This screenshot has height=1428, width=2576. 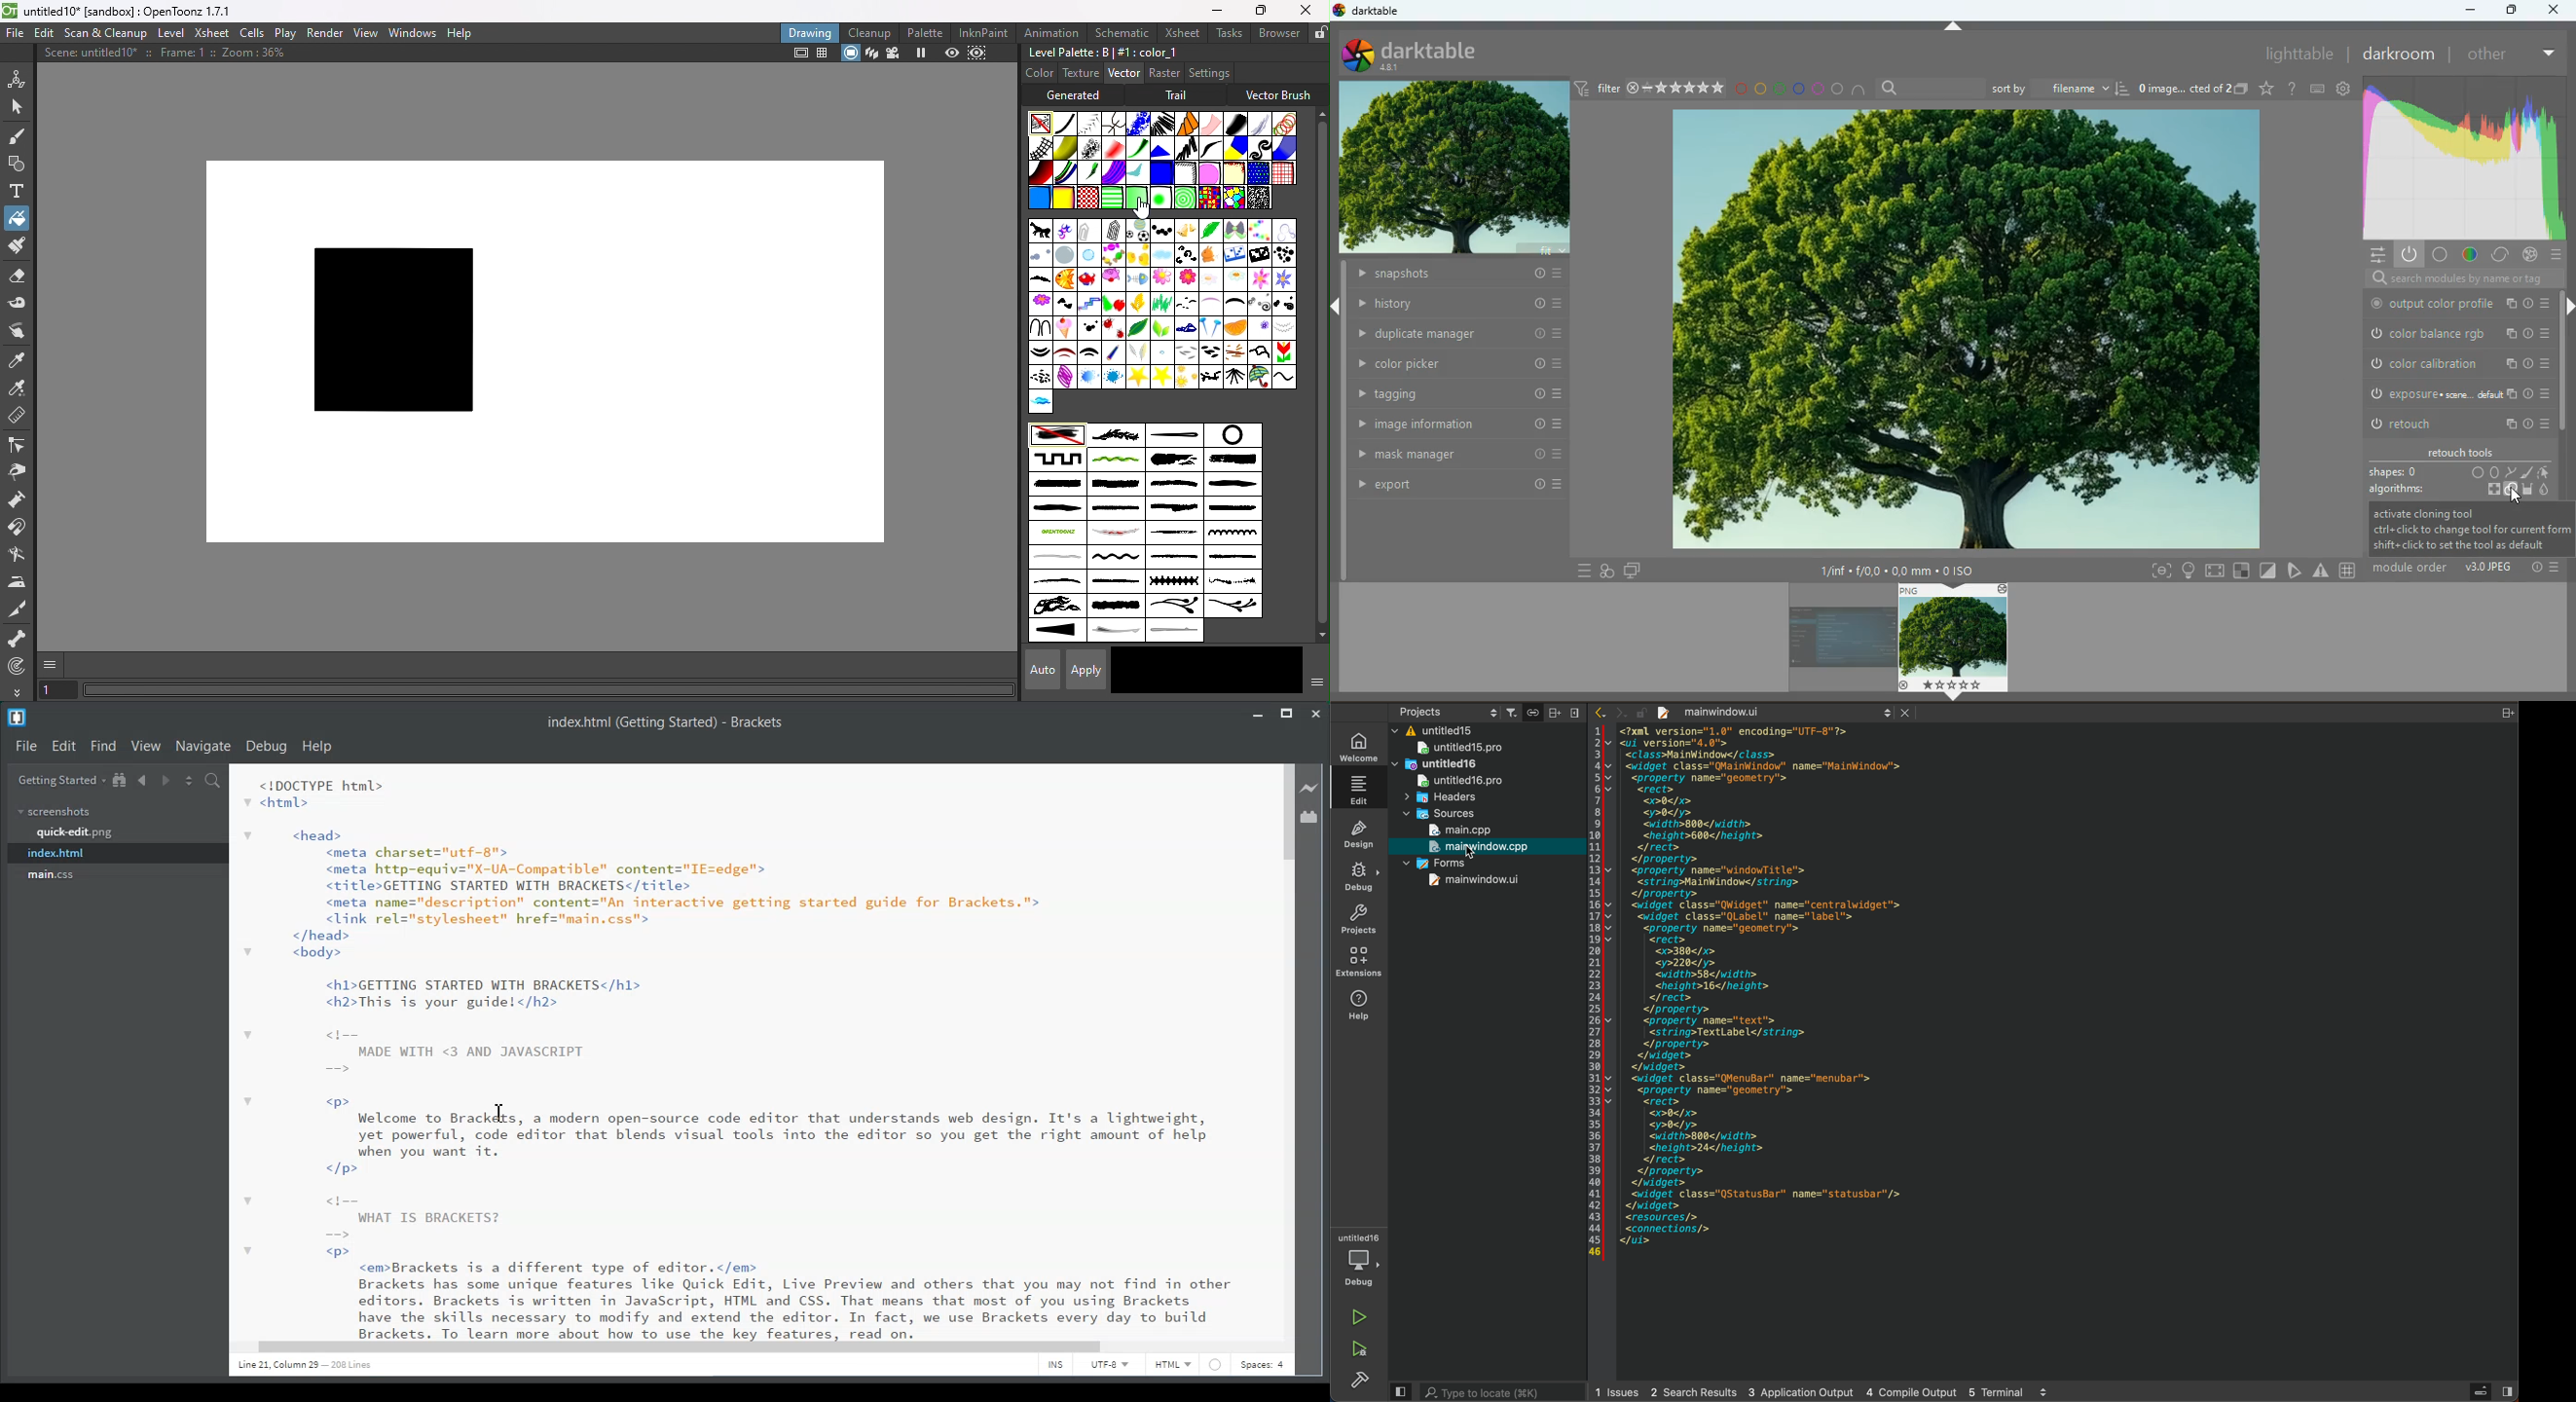 What do you see at coordinates (1399, 1391) in the screenshot?
I see `Preview` at bounding box center [1399, 1391].